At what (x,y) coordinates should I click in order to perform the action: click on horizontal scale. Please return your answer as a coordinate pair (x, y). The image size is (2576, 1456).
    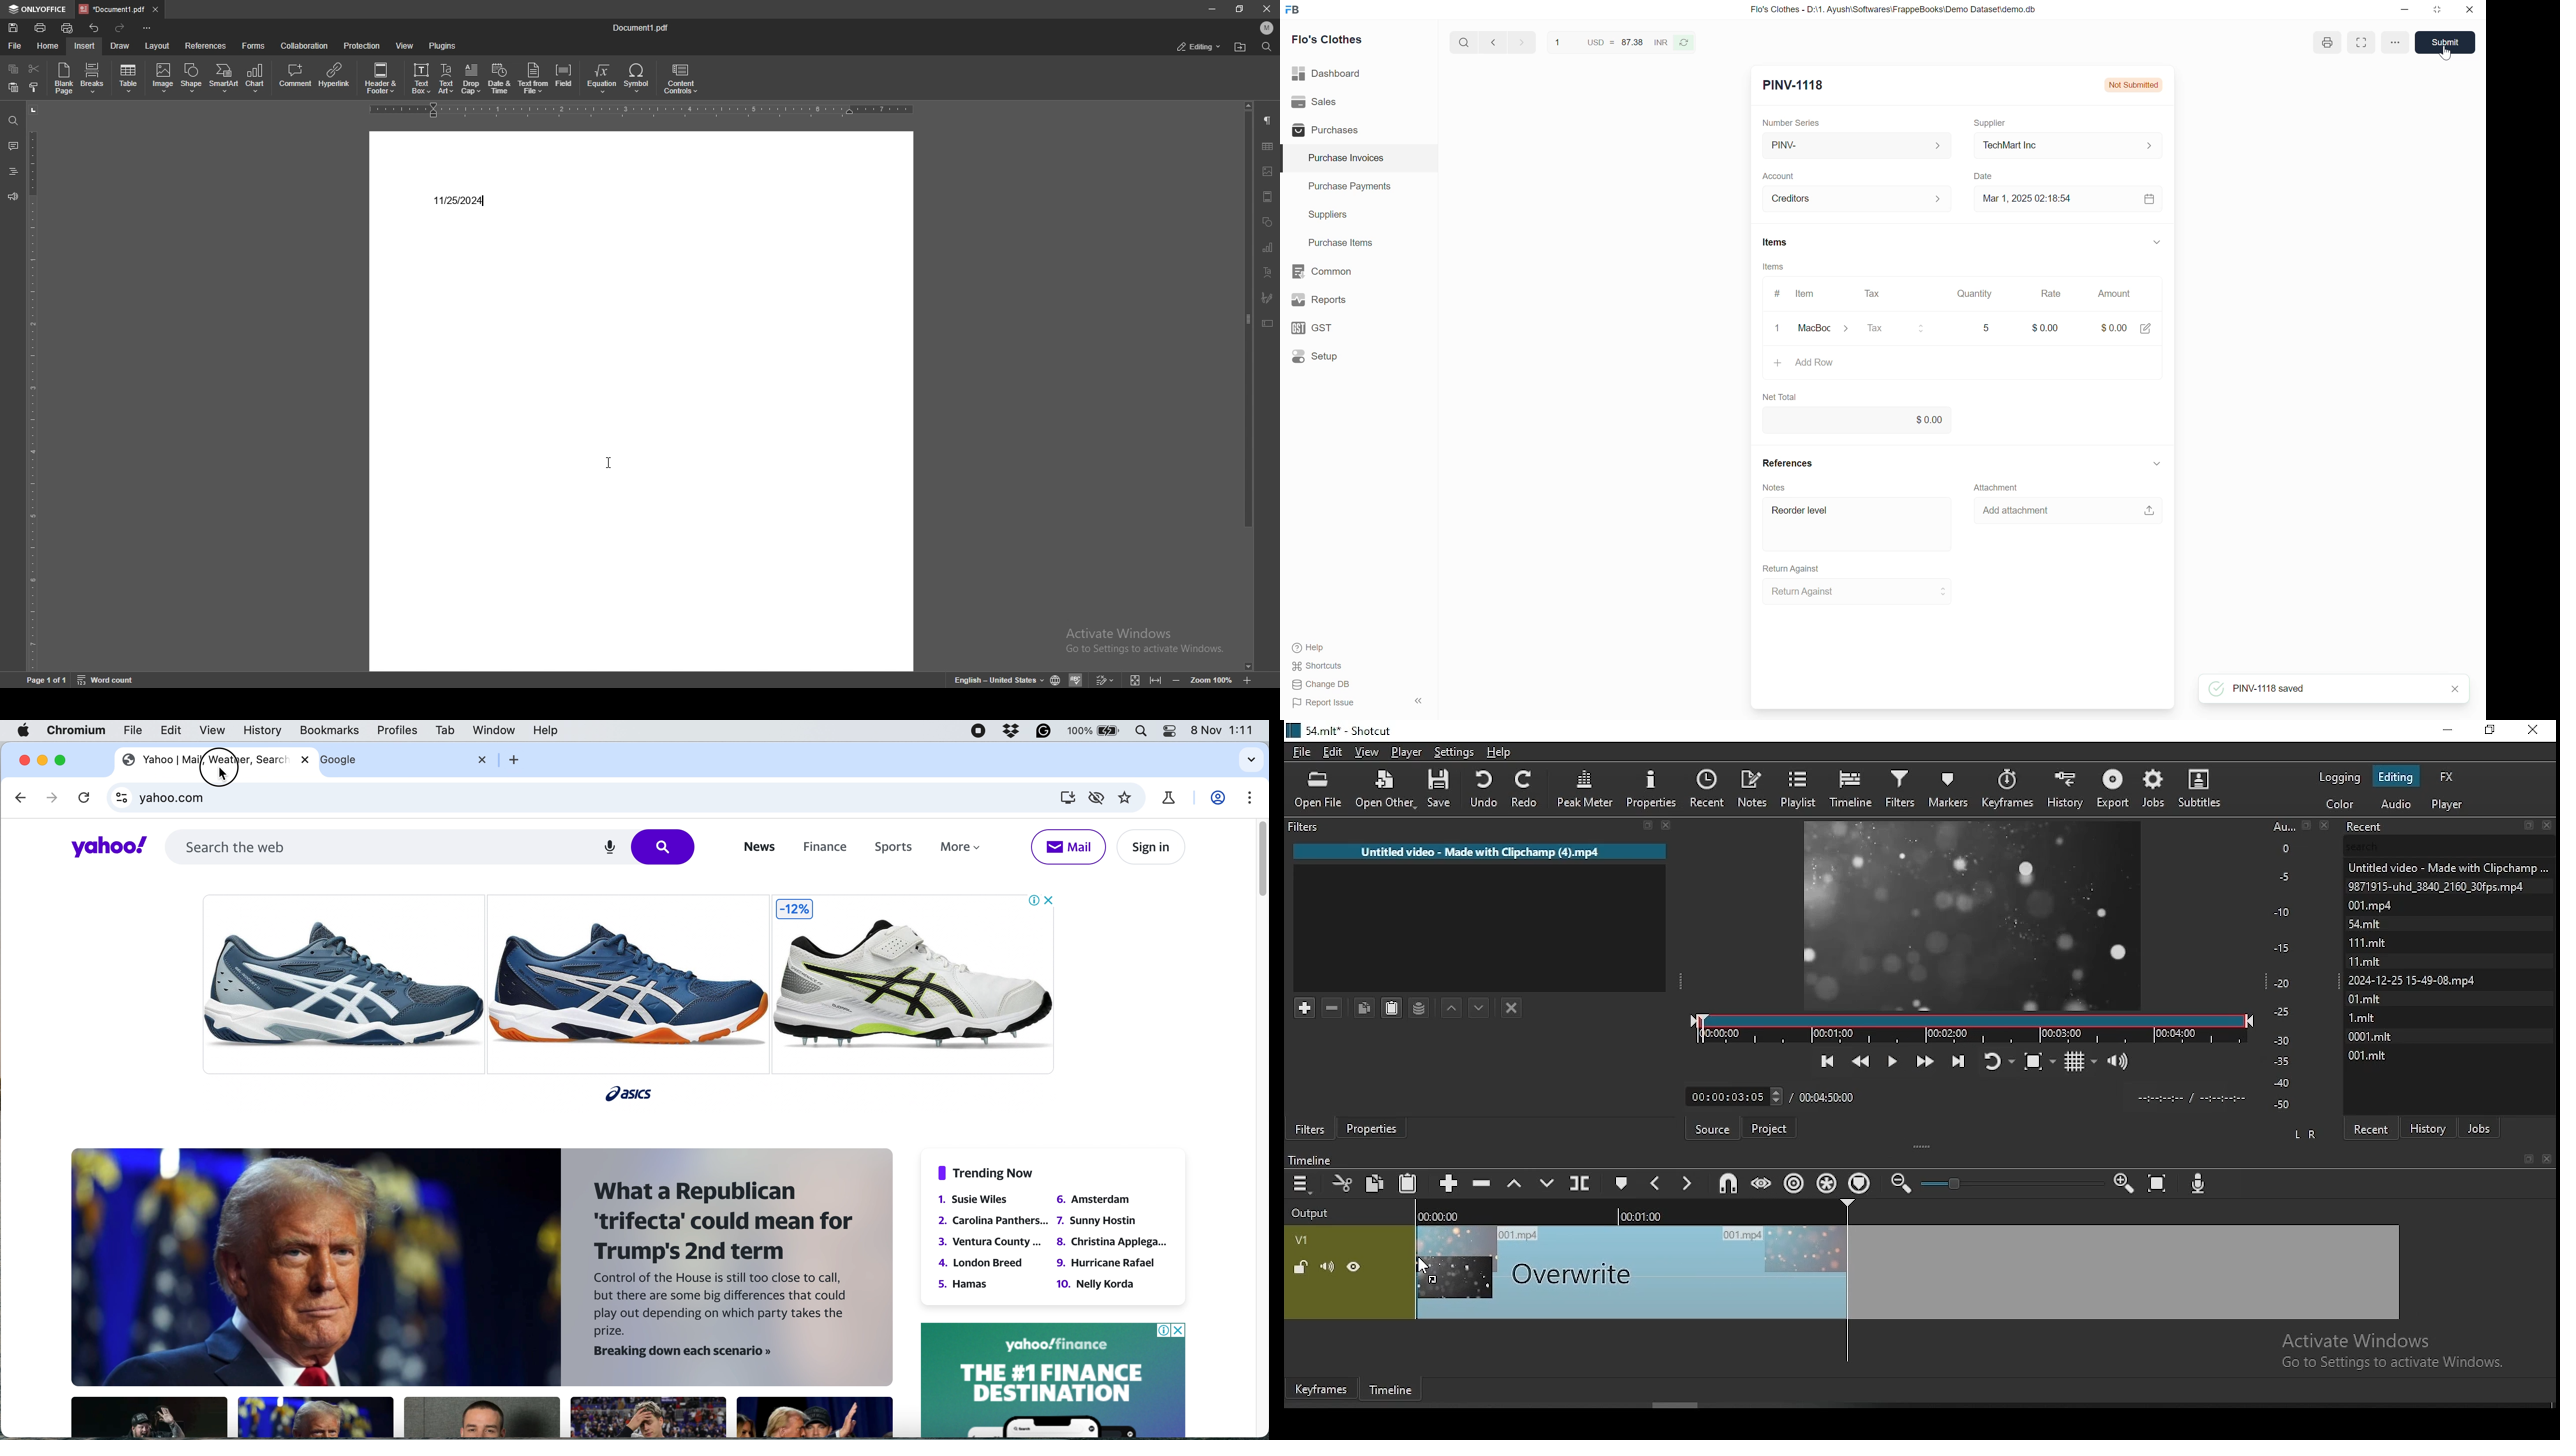
    Looking at the image, I should click on (642, 113).